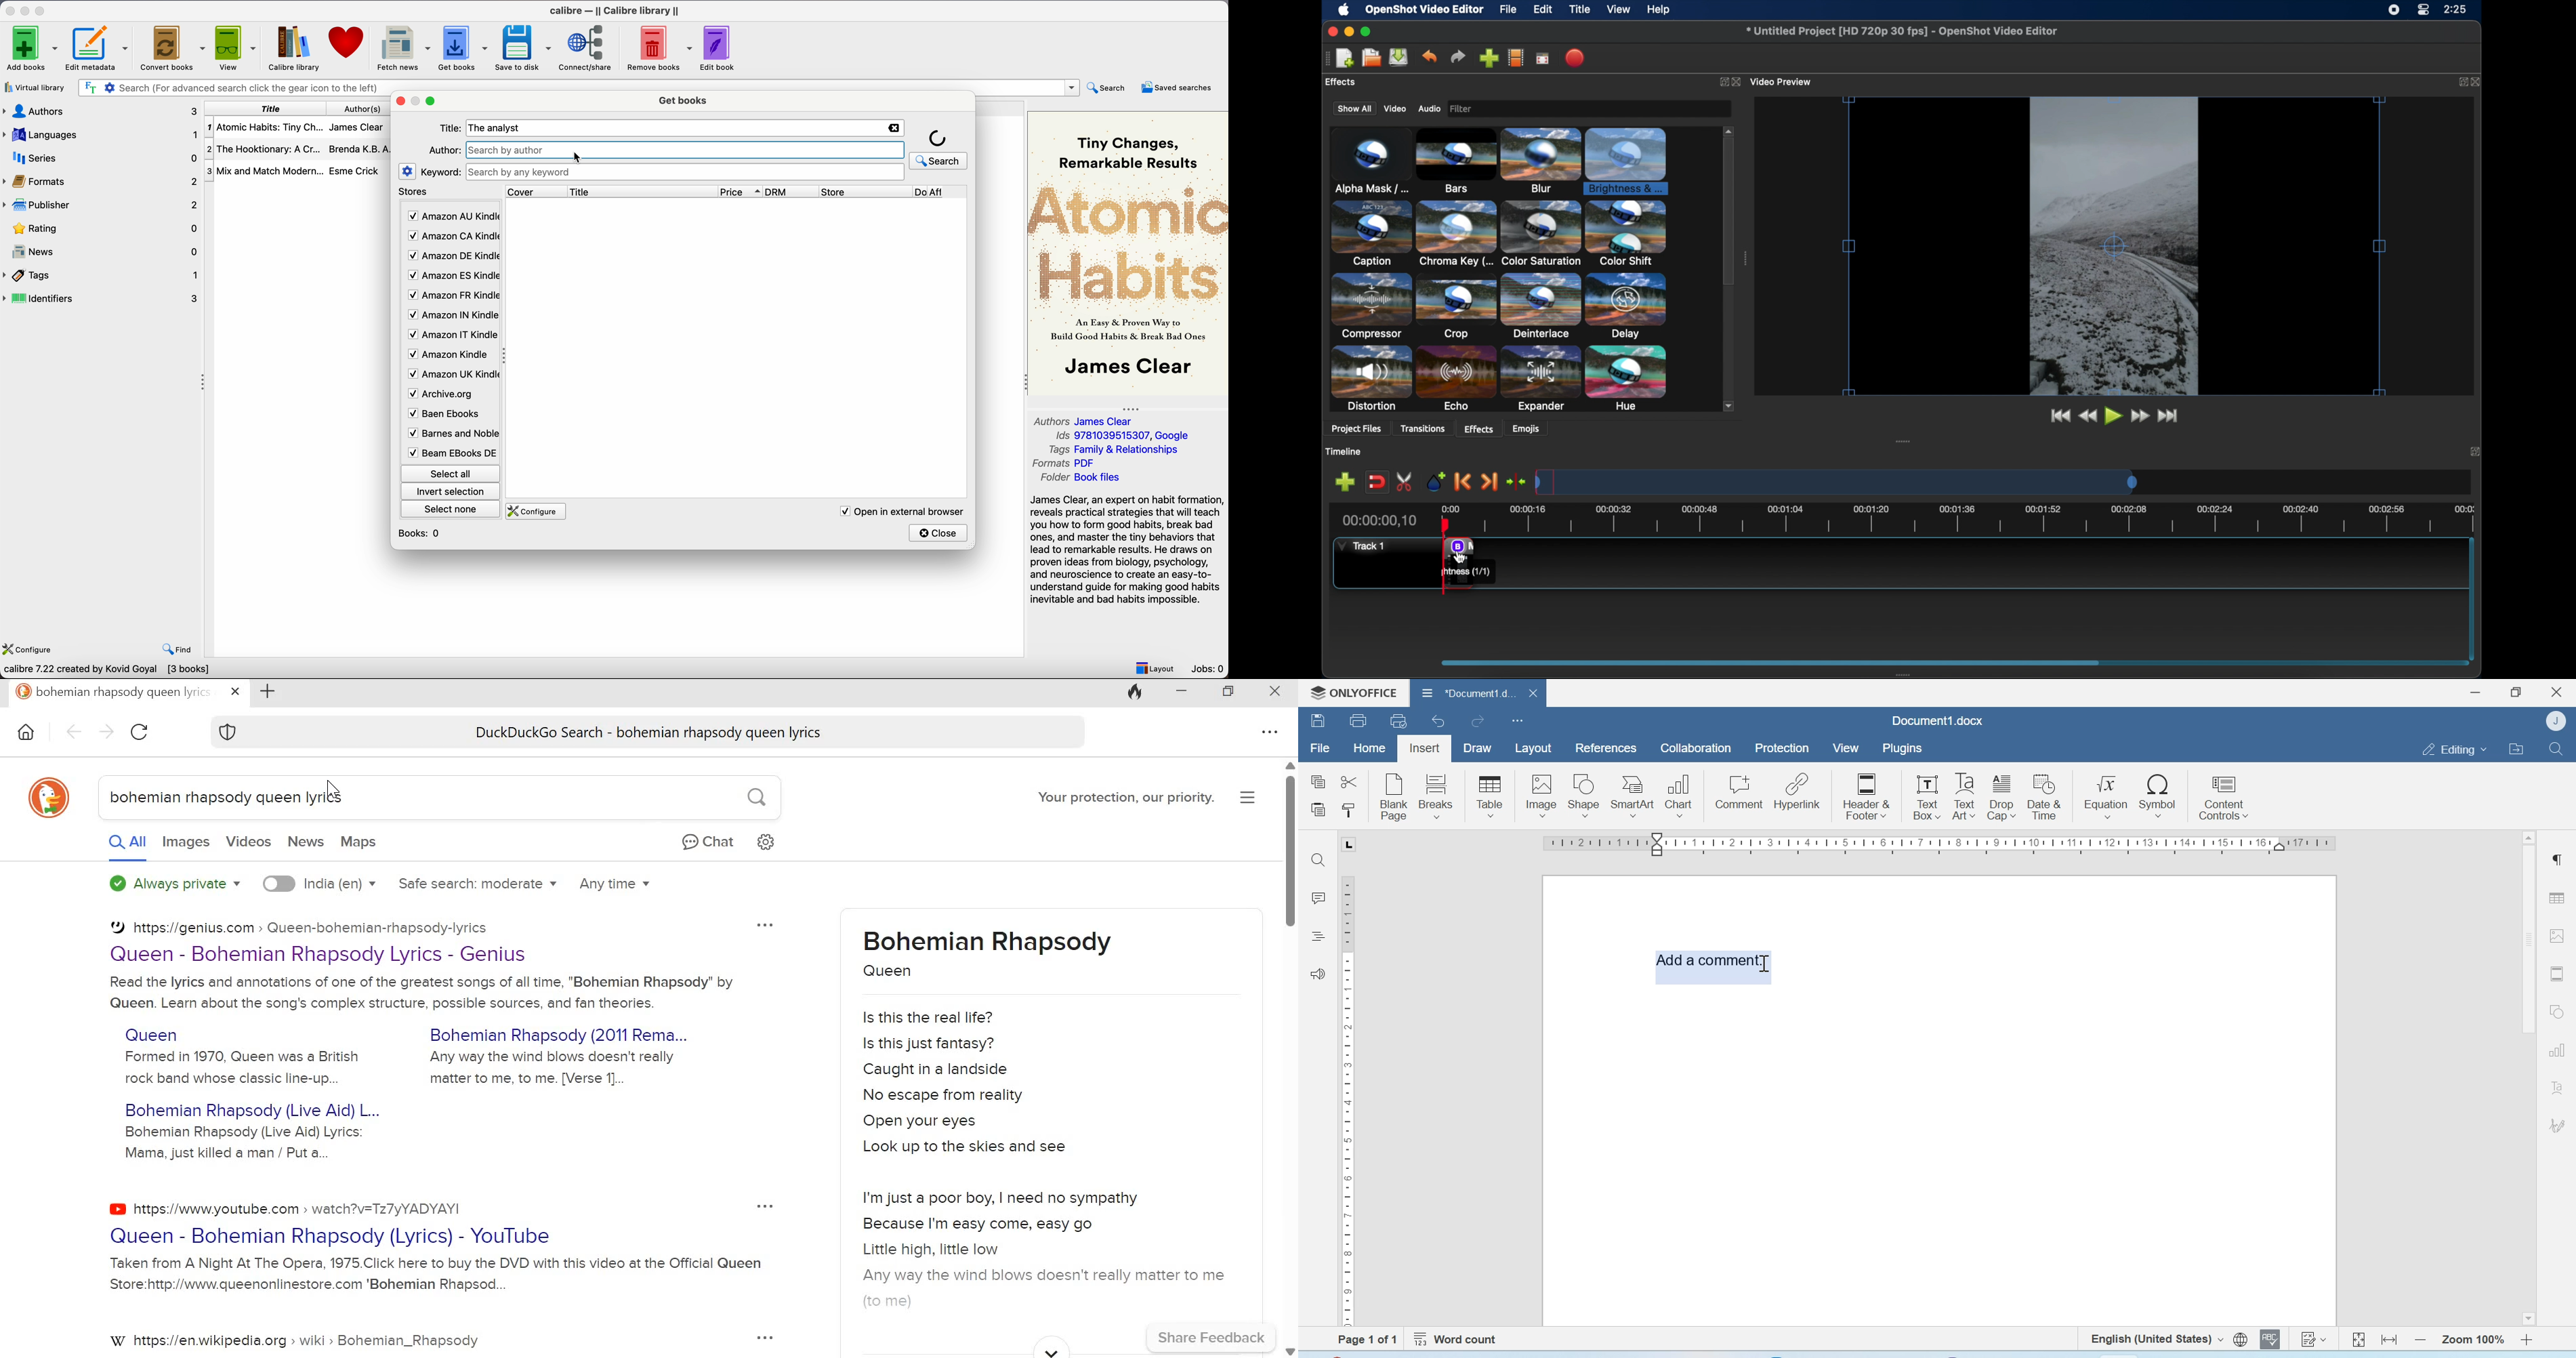 This screenshot has width=2576, height=1372. I want to click on title, so click(270, 109).